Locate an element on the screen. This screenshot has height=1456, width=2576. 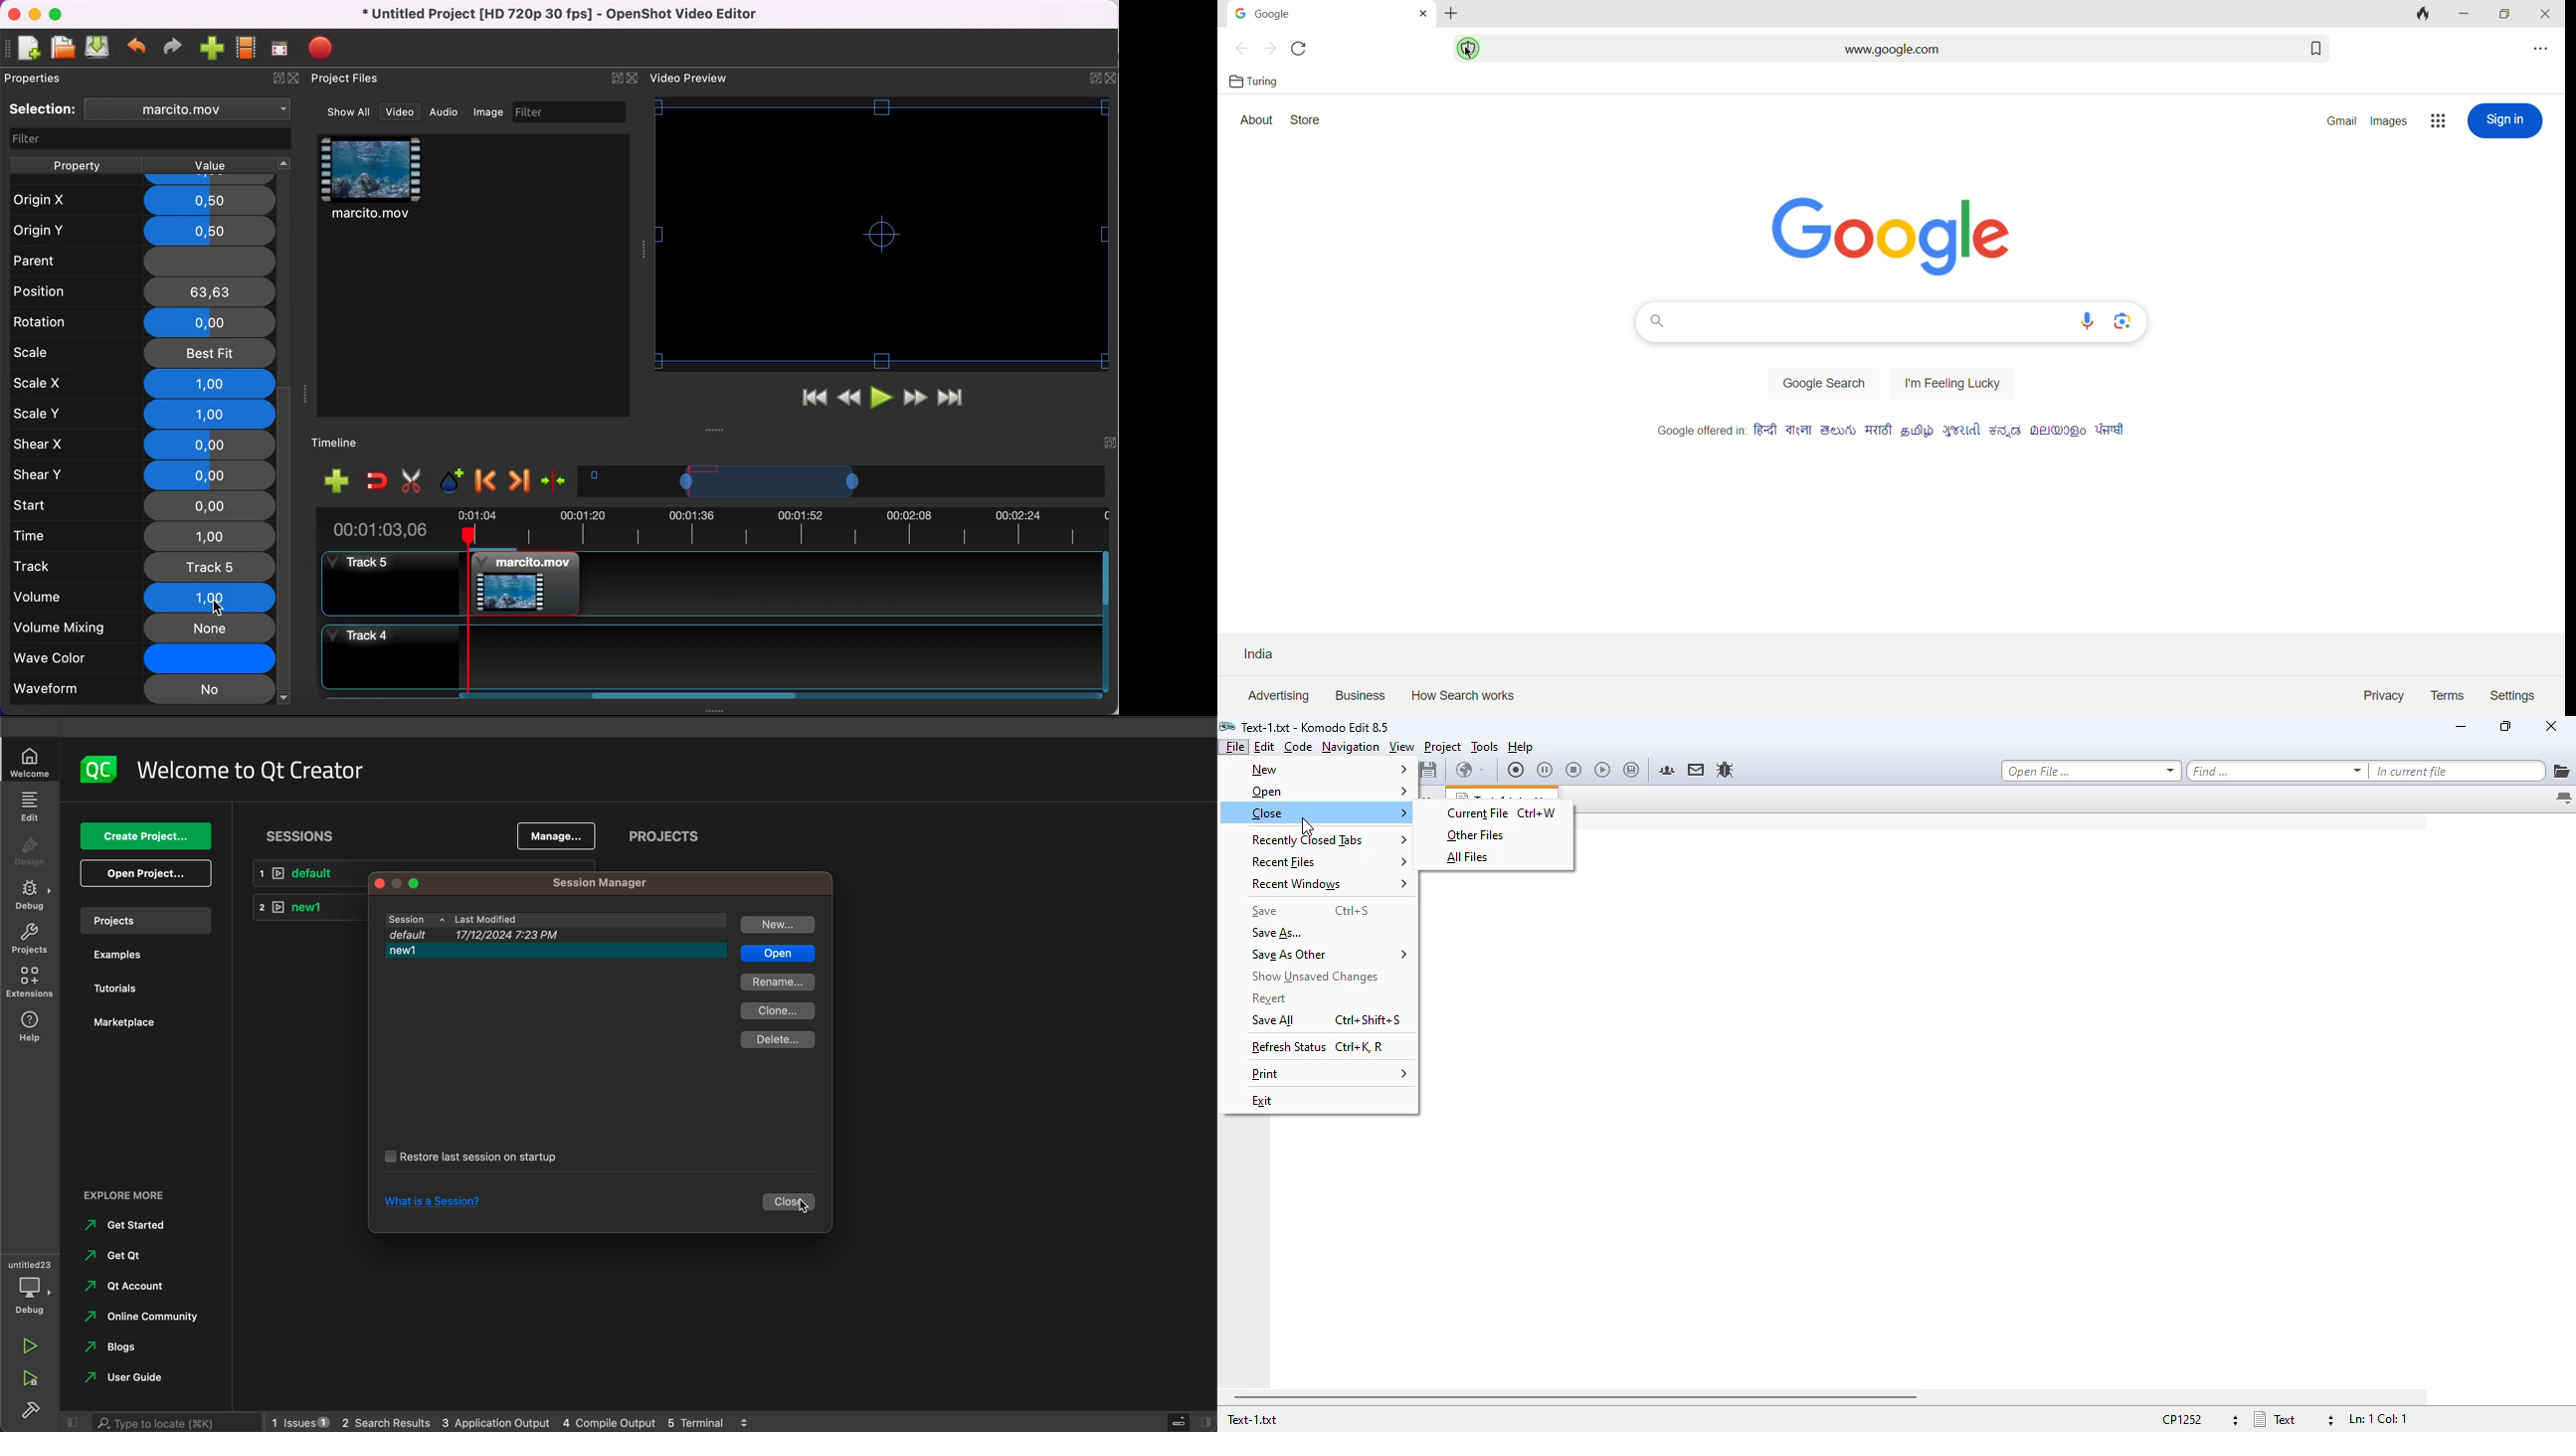
language is located at coordinates (2111, 429).